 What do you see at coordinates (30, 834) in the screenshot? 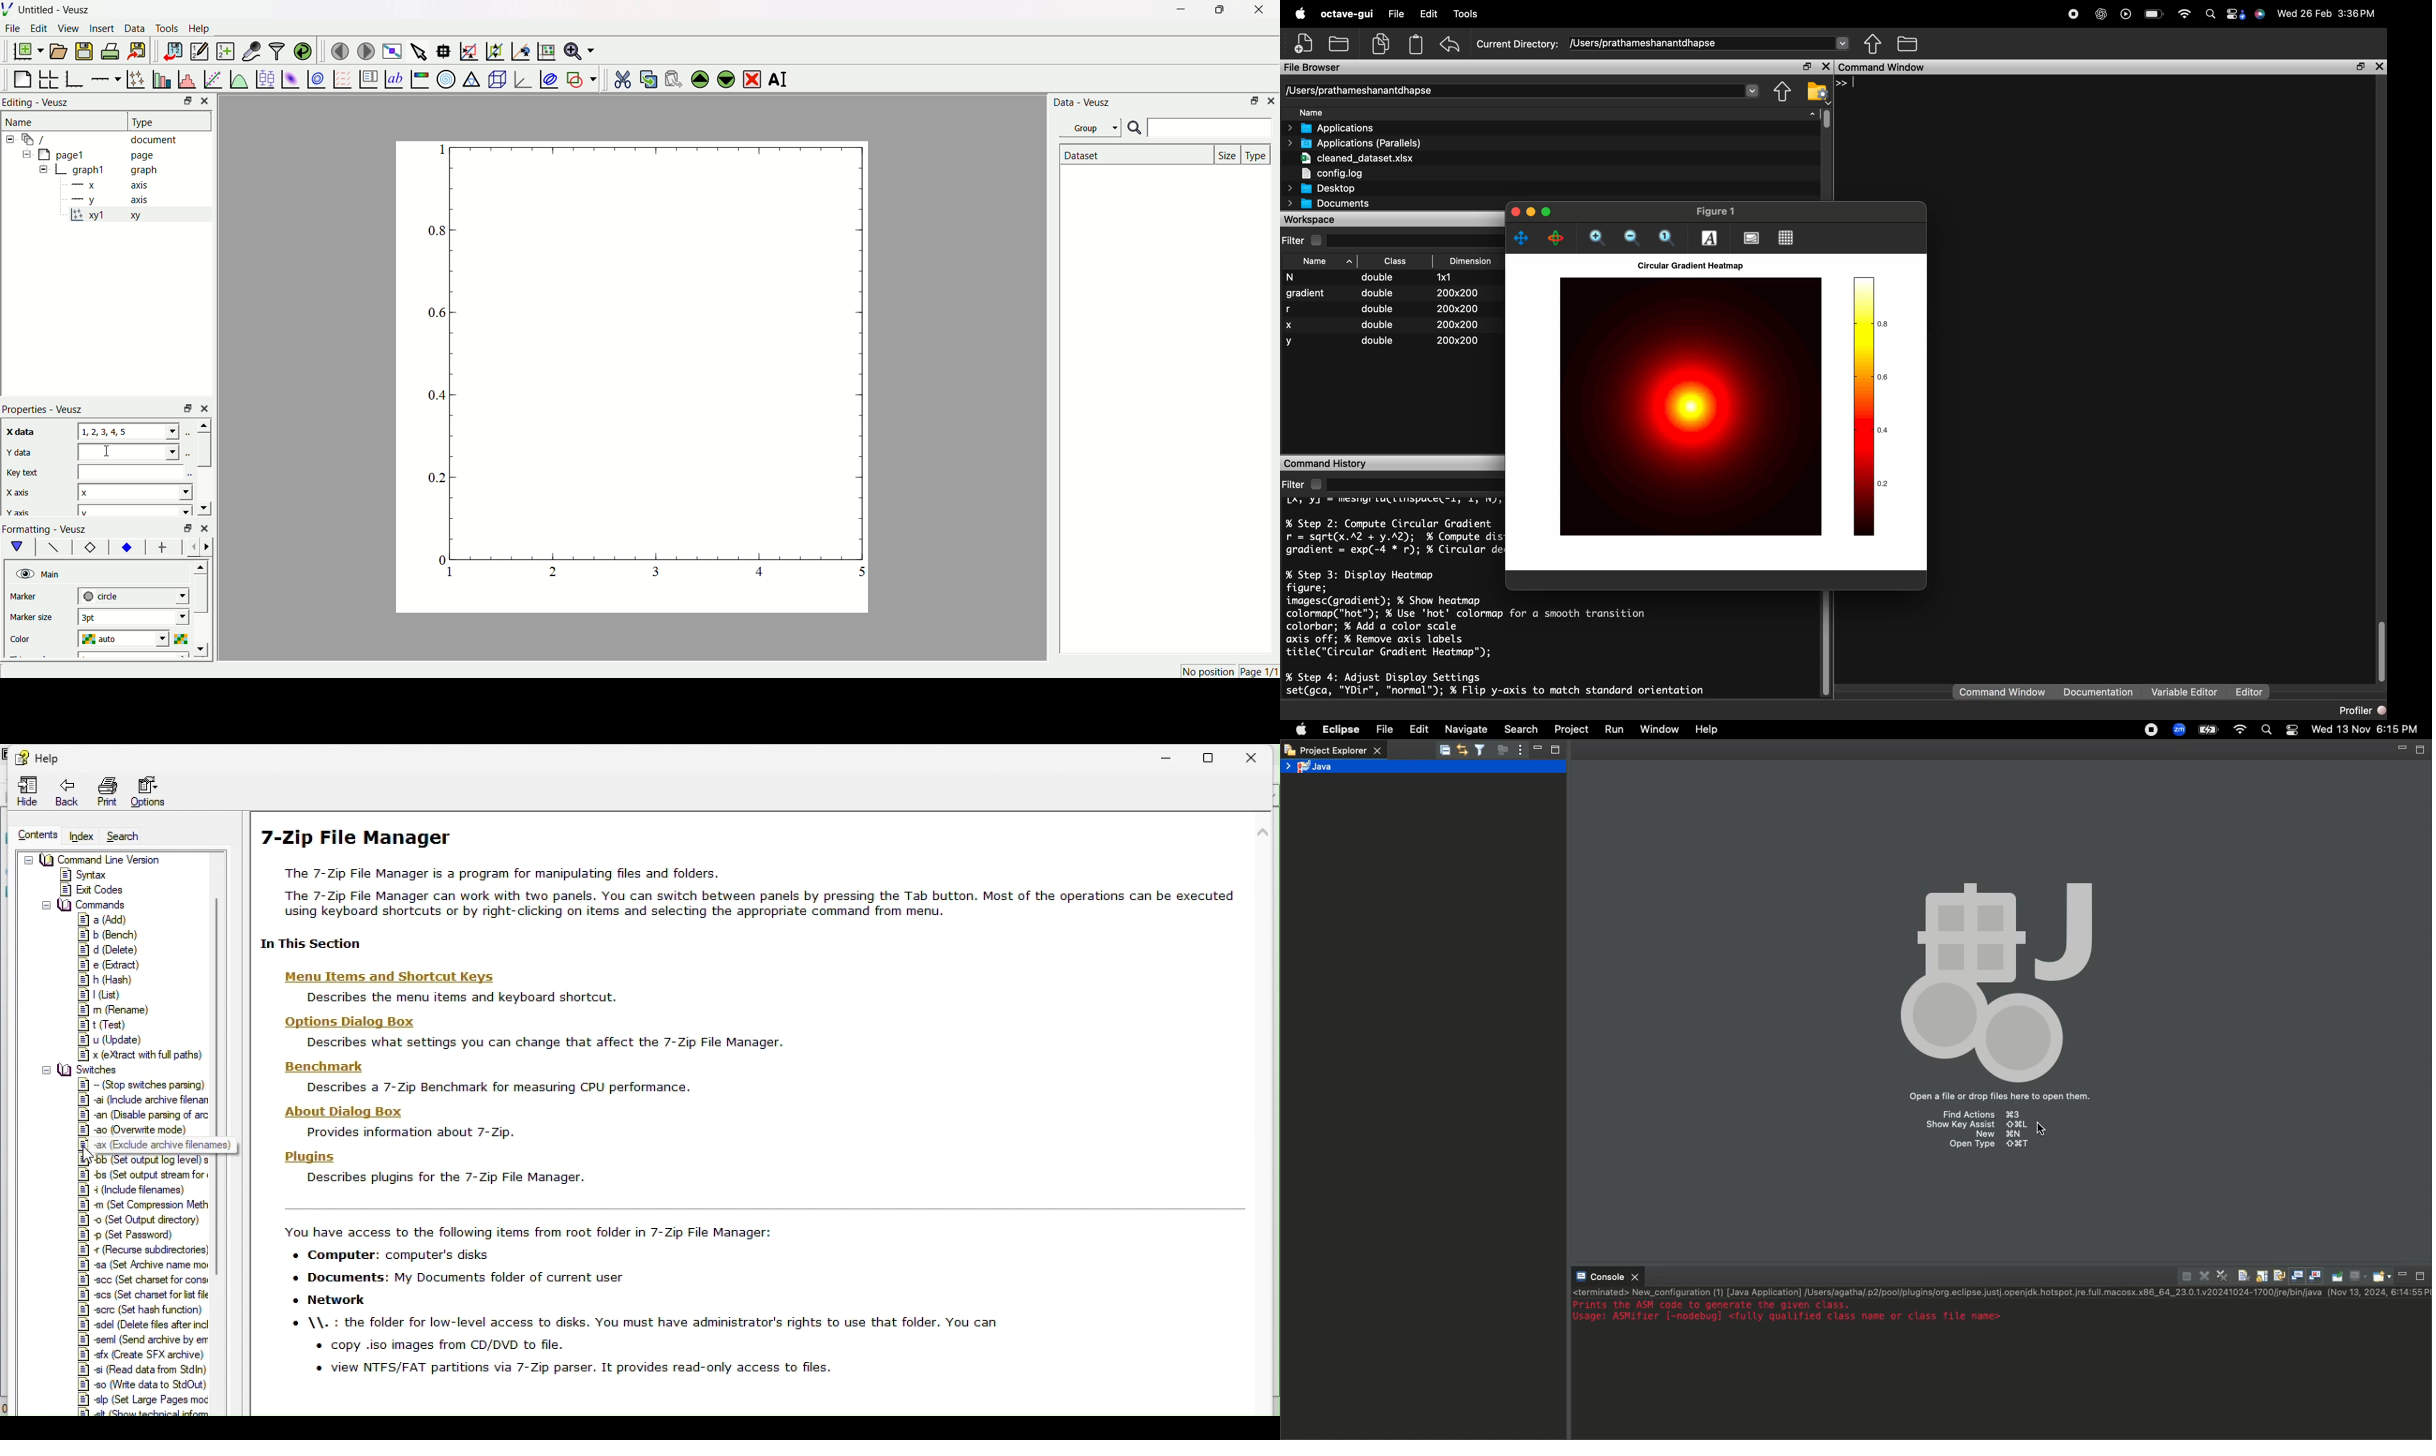
I see `Contents` at bounding box center [30, 834].